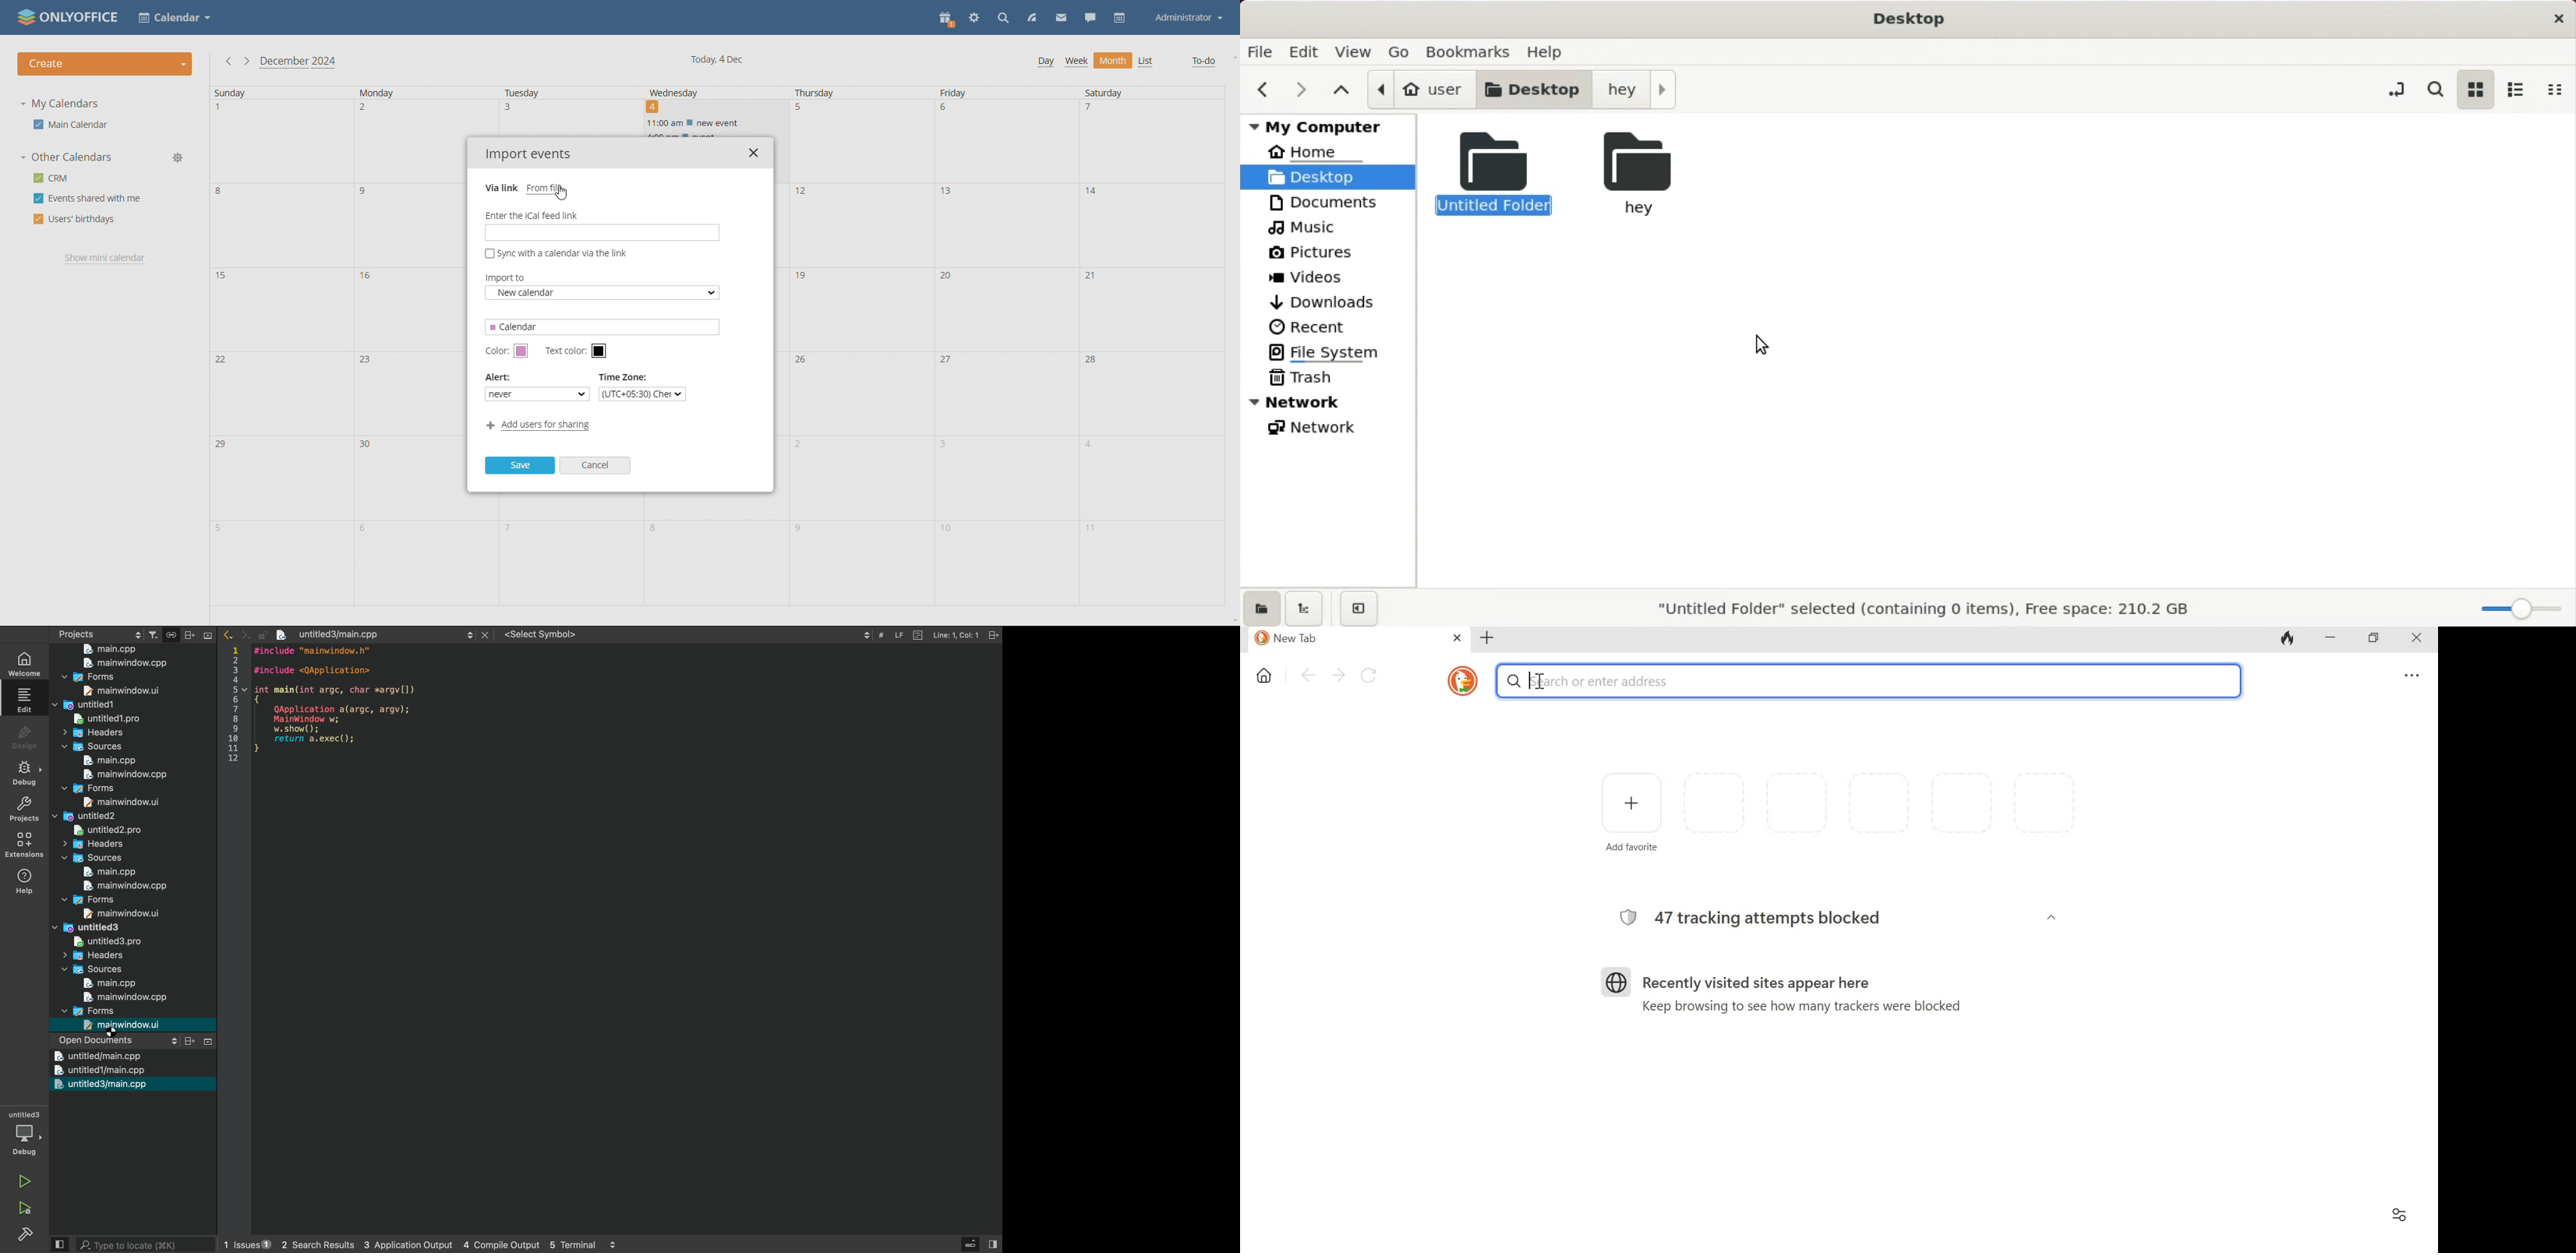 Image resolution: width=2576 pixels, height=1260 pixels. I want to click on code, so click(326, 708).